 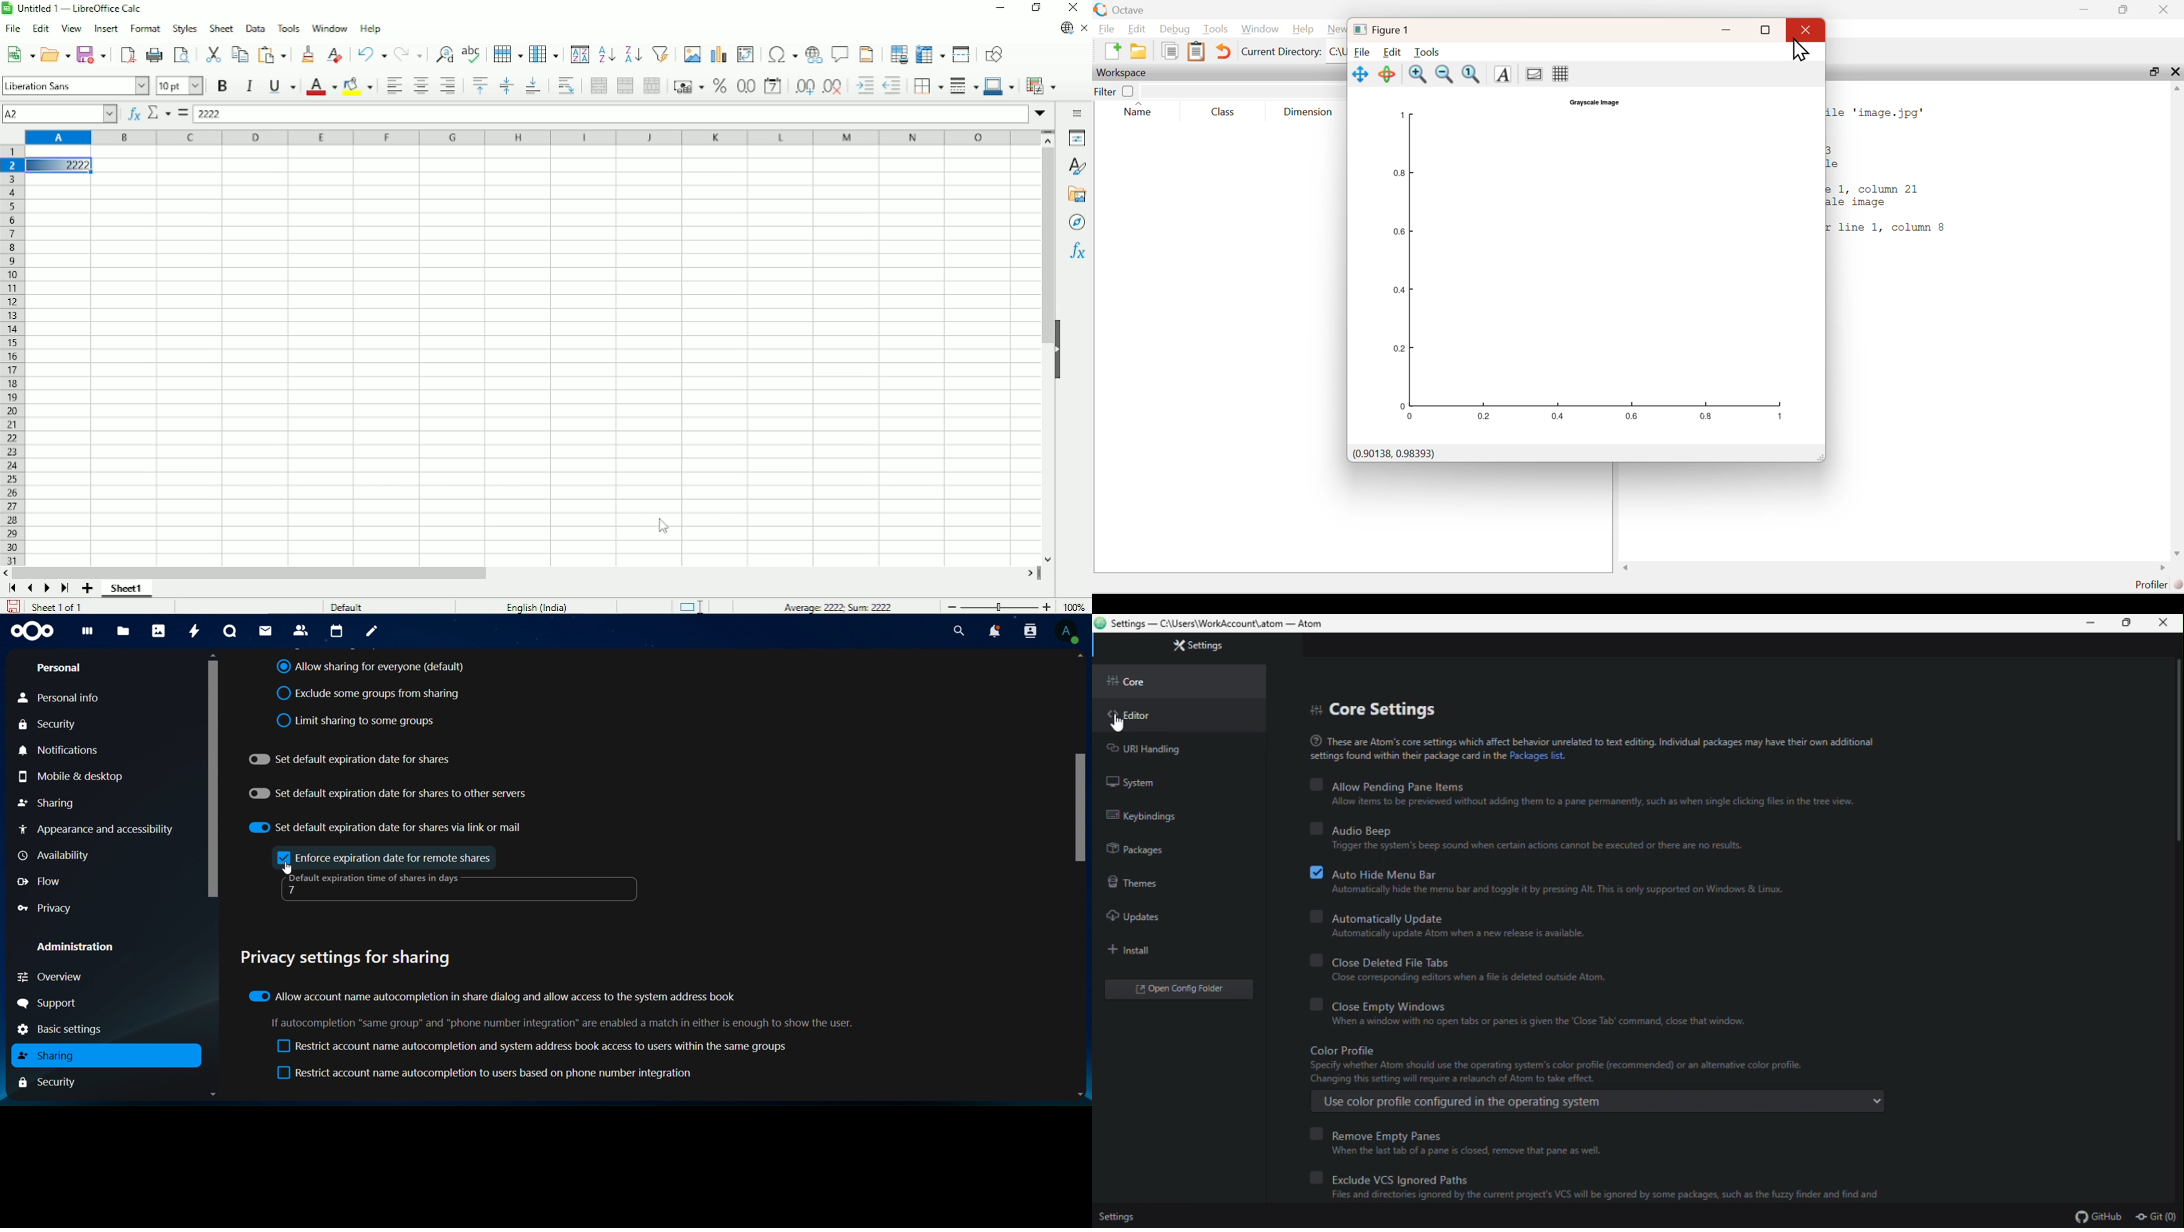 I want to click on Border style, so click(x=963, y=87).